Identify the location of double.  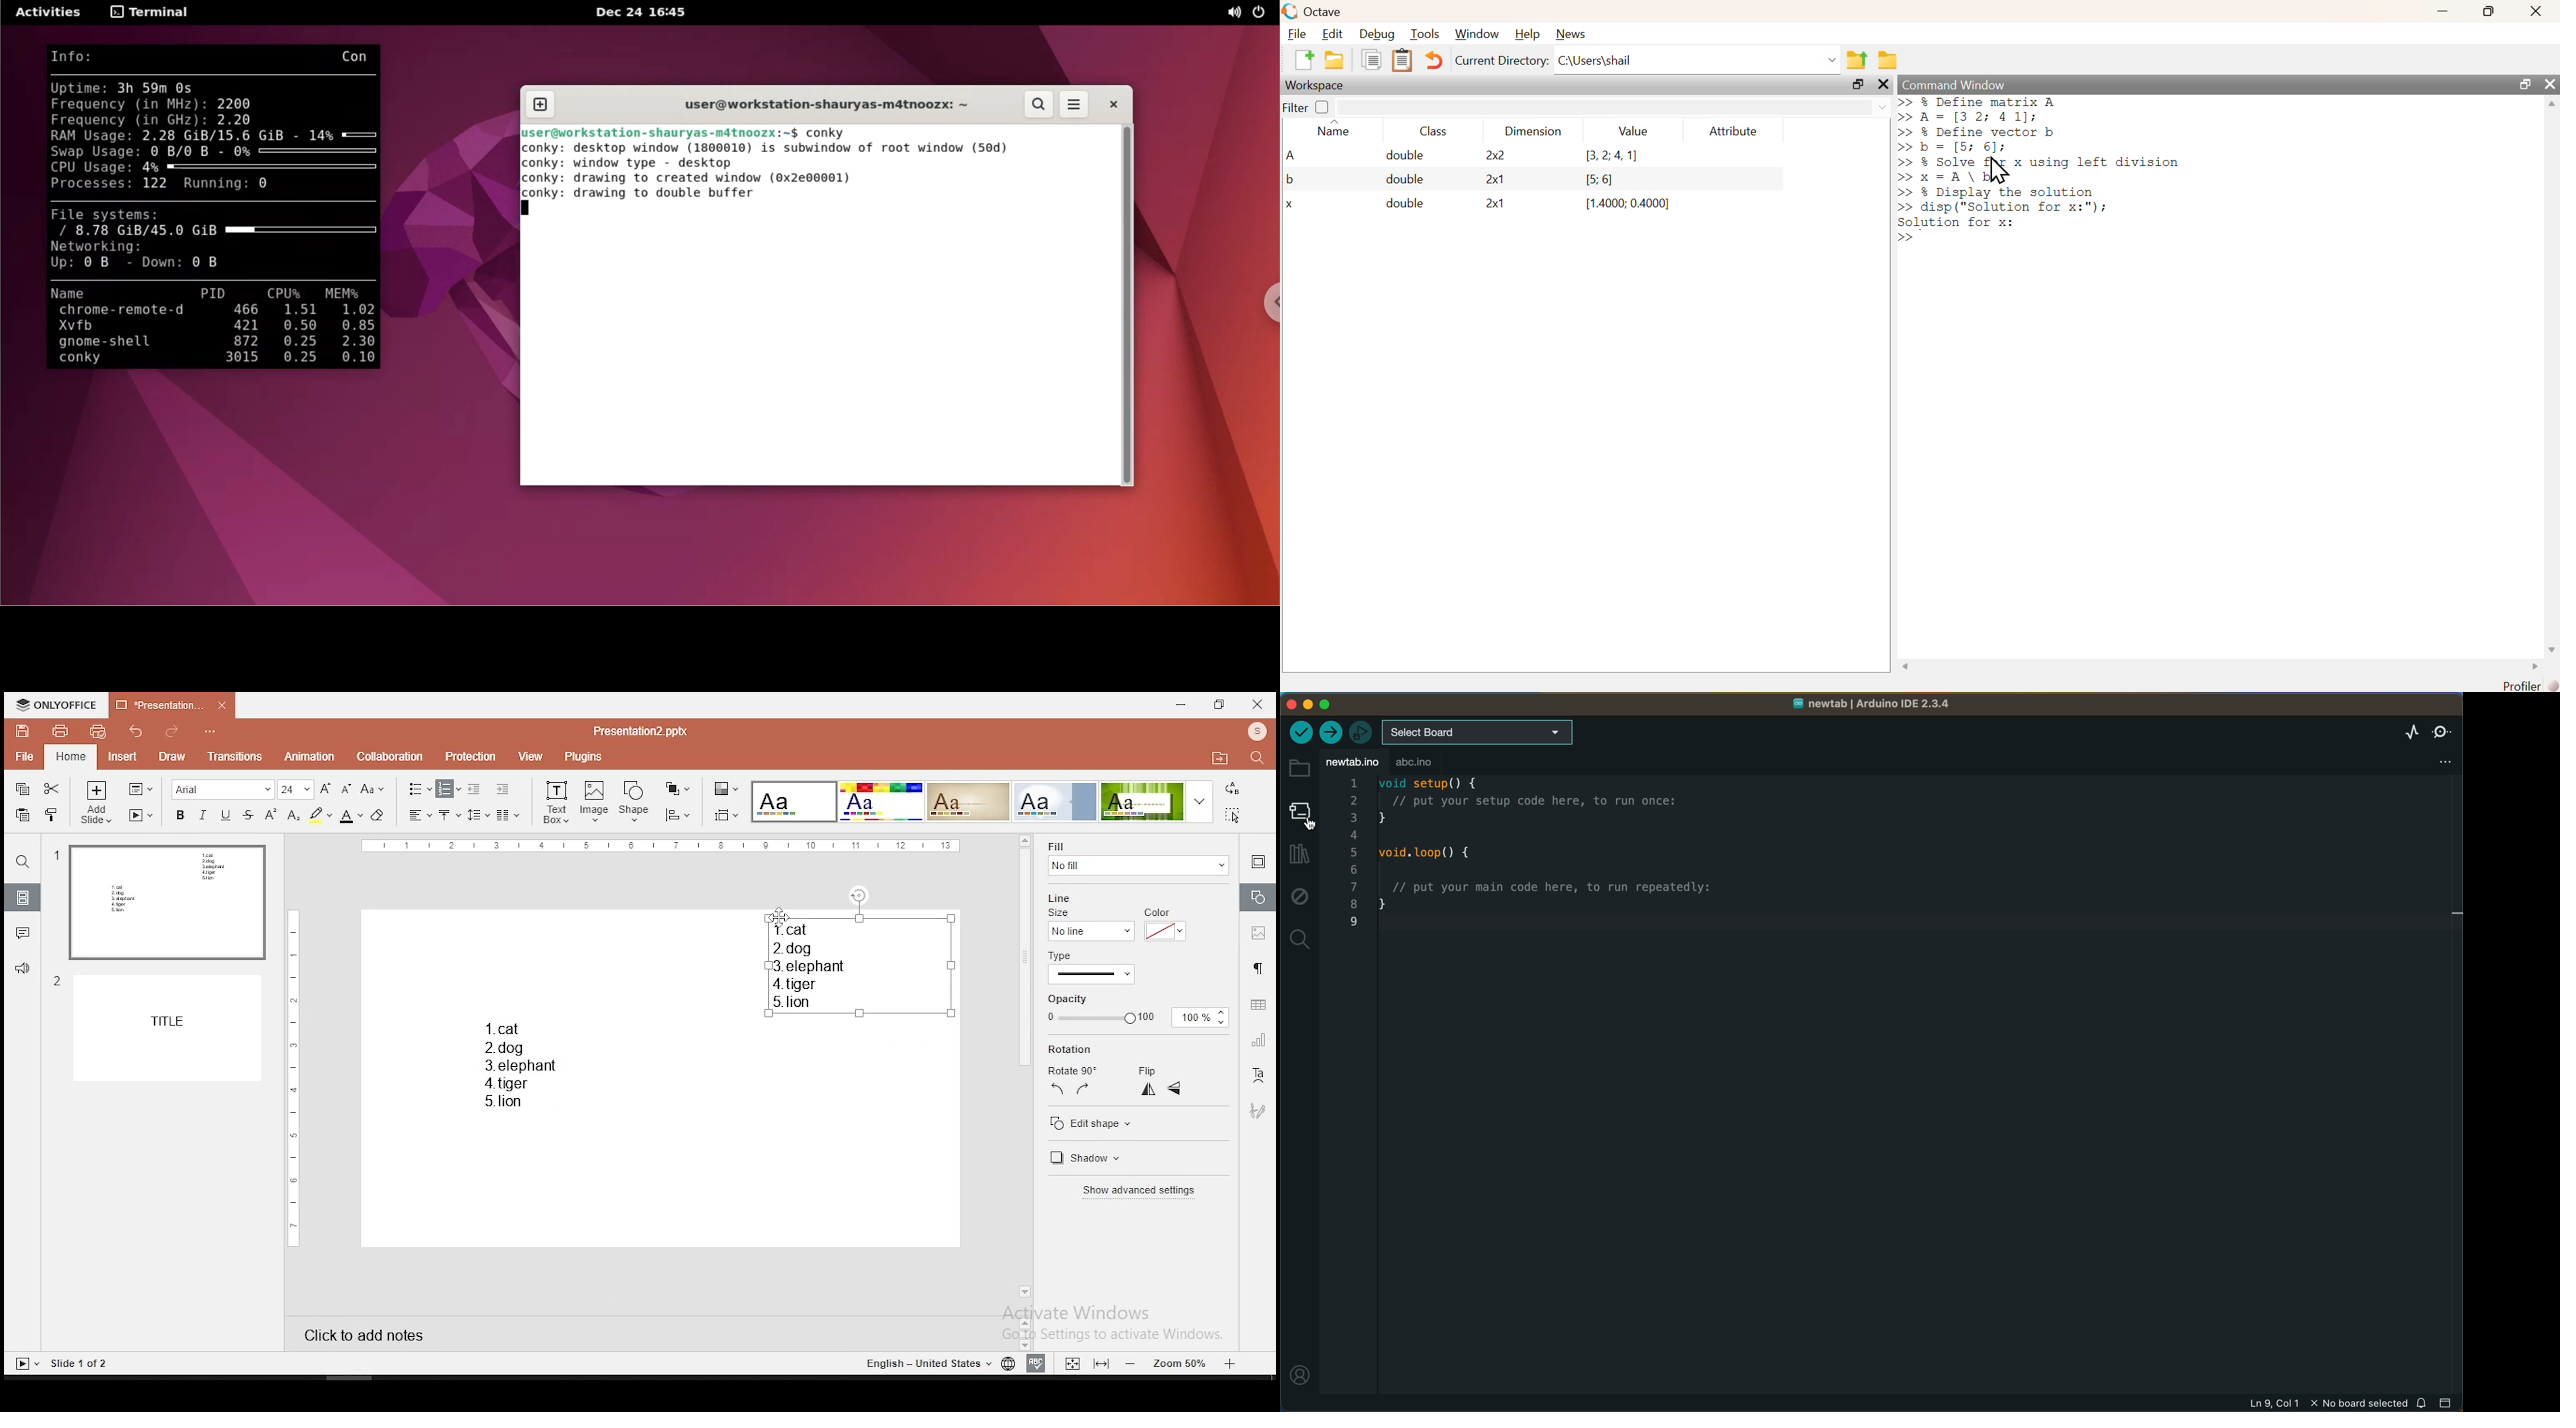
(1395, 156).